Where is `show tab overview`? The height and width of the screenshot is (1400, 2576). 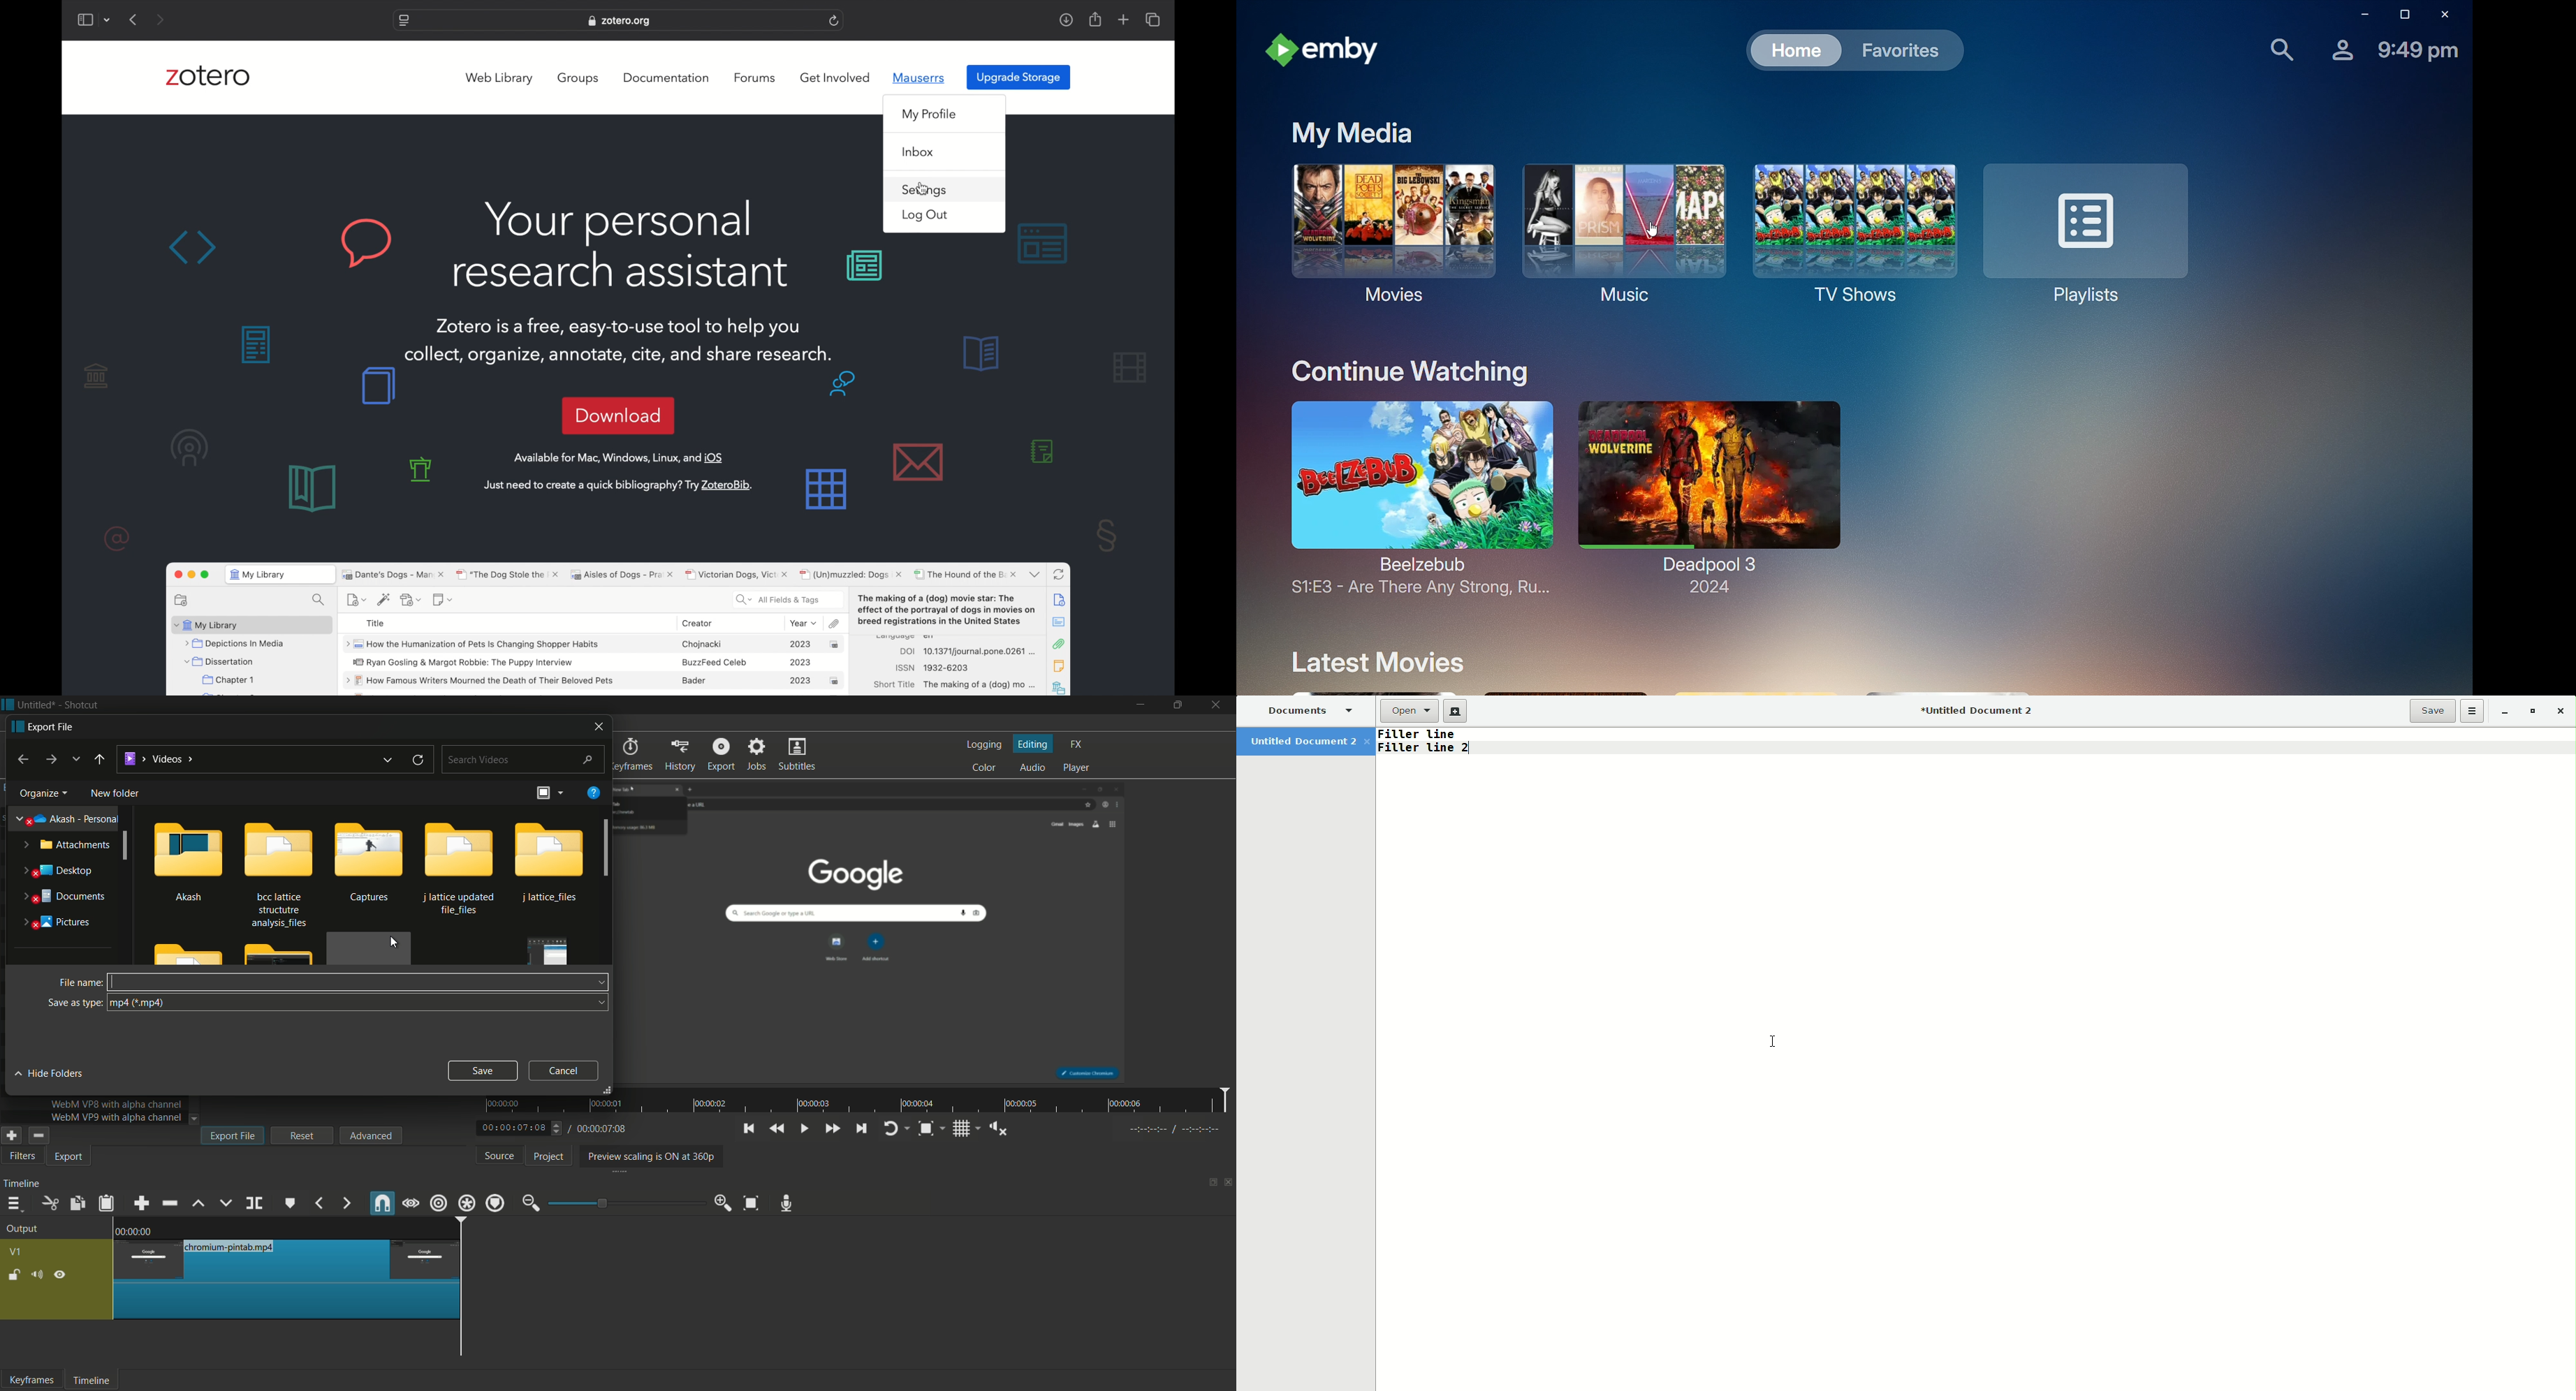
show tab overview is located at coordinates (1154, 19).